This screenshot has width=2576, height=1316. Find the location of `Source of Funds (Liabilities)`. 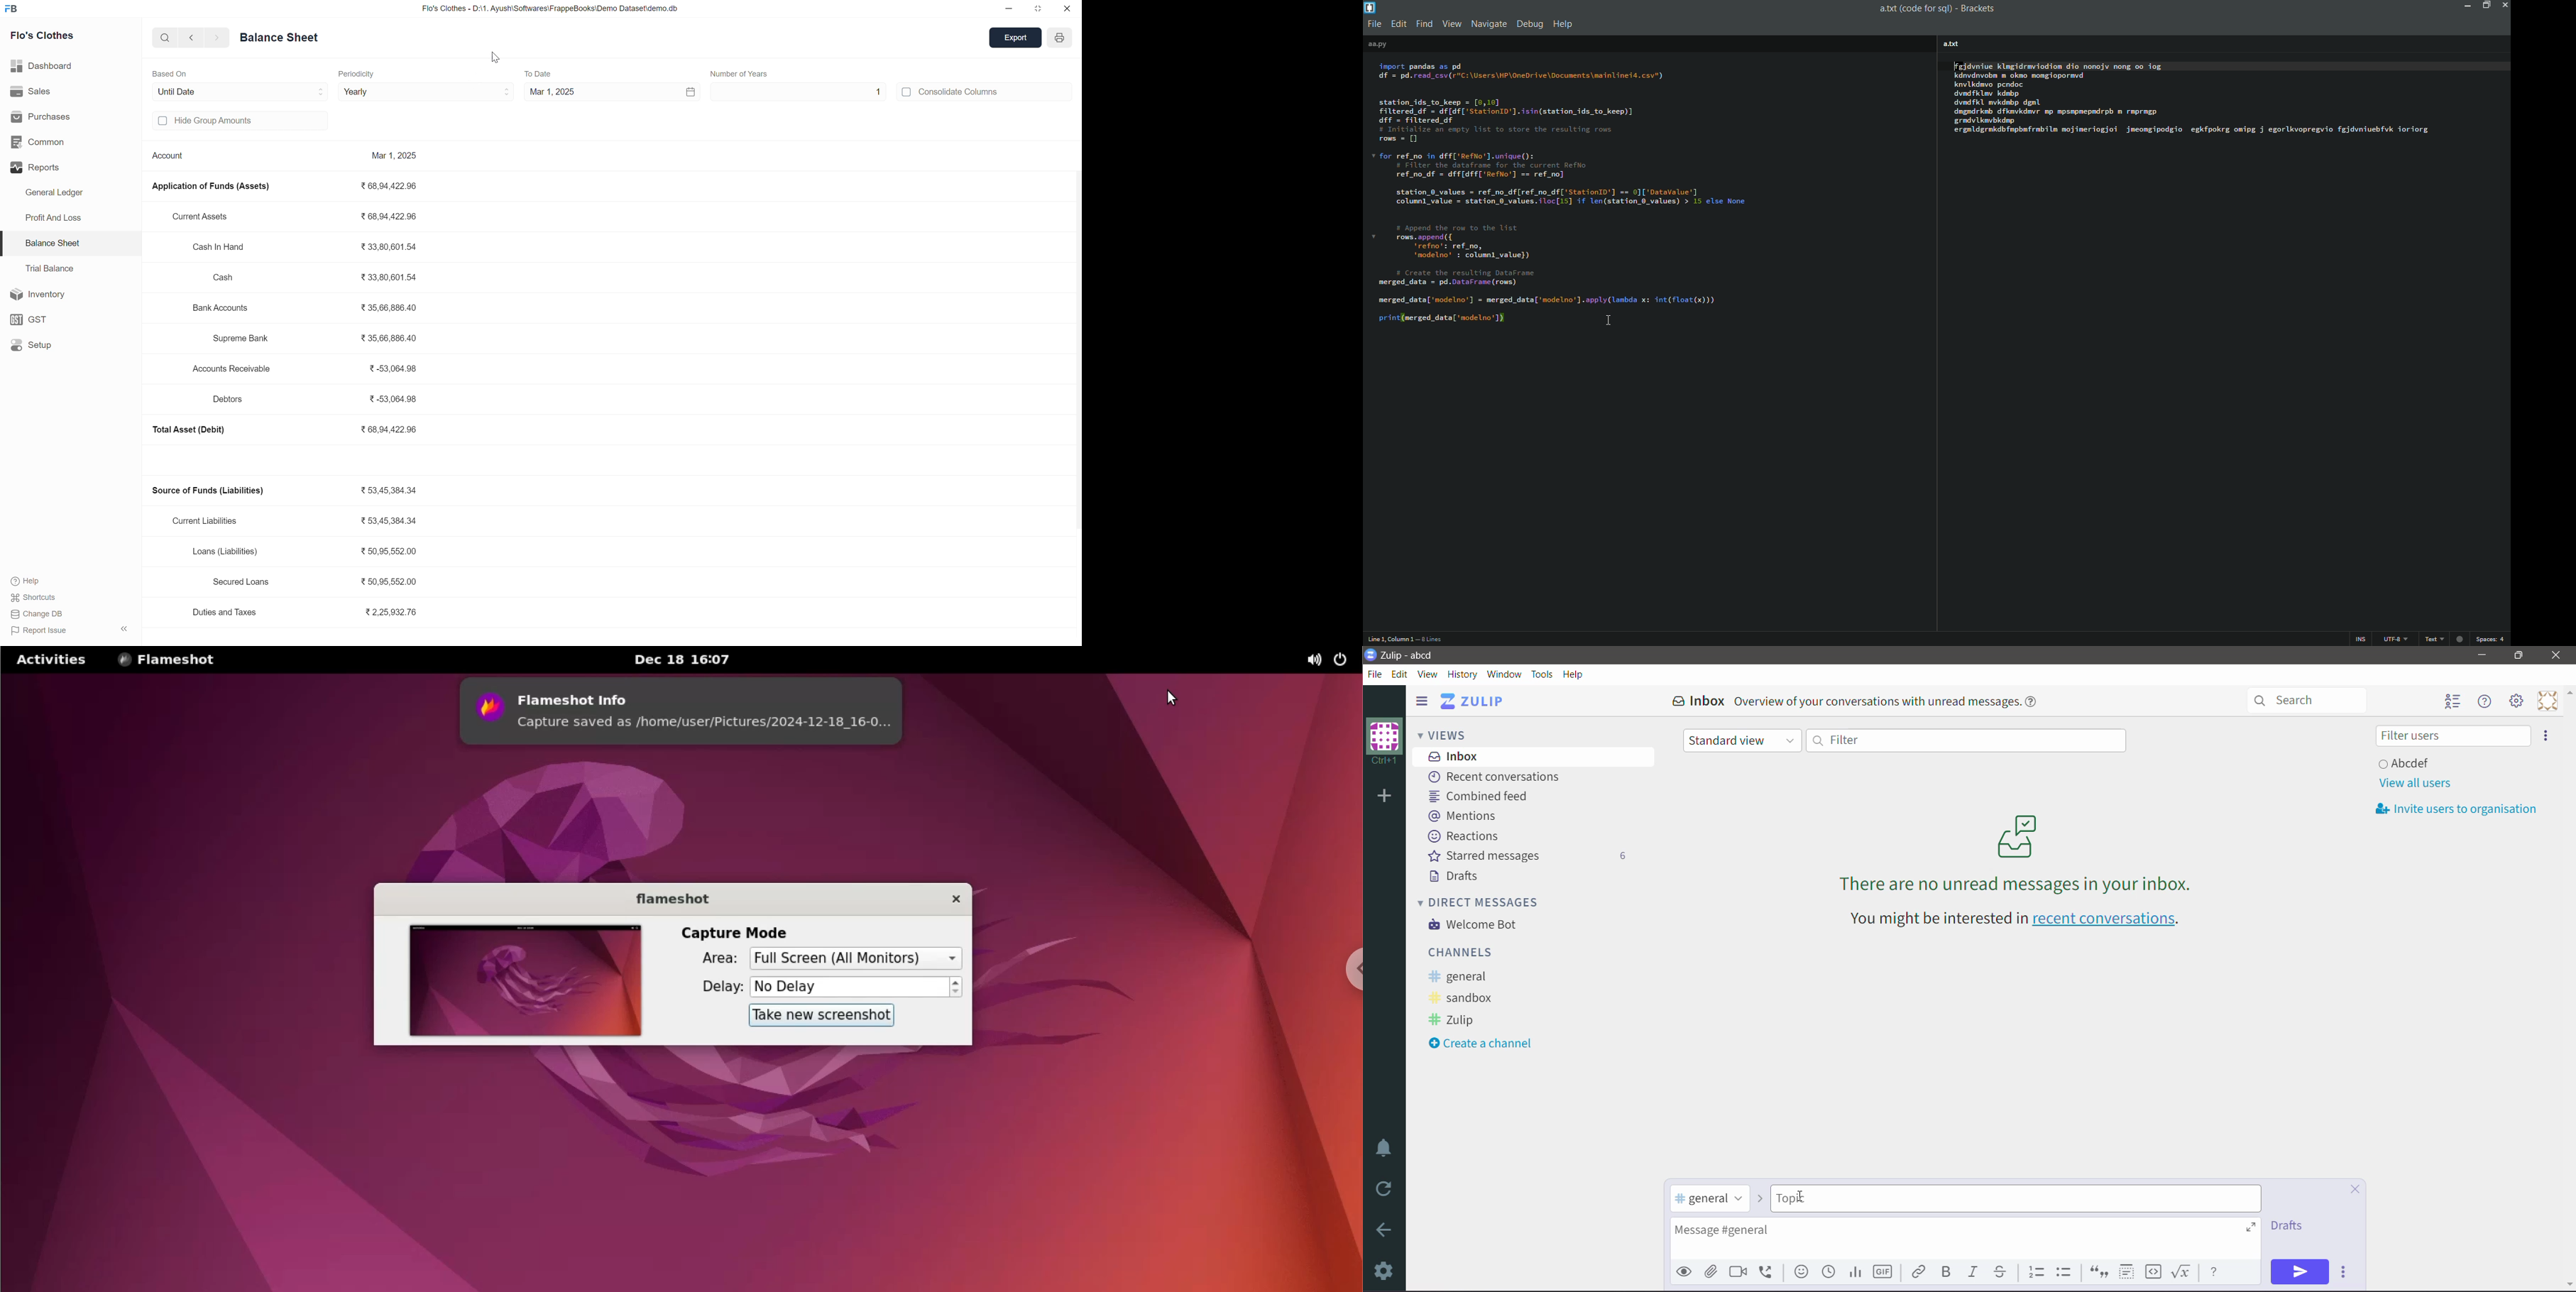

Source of Funds (Liabilities) is located at coordinates (209, 430).